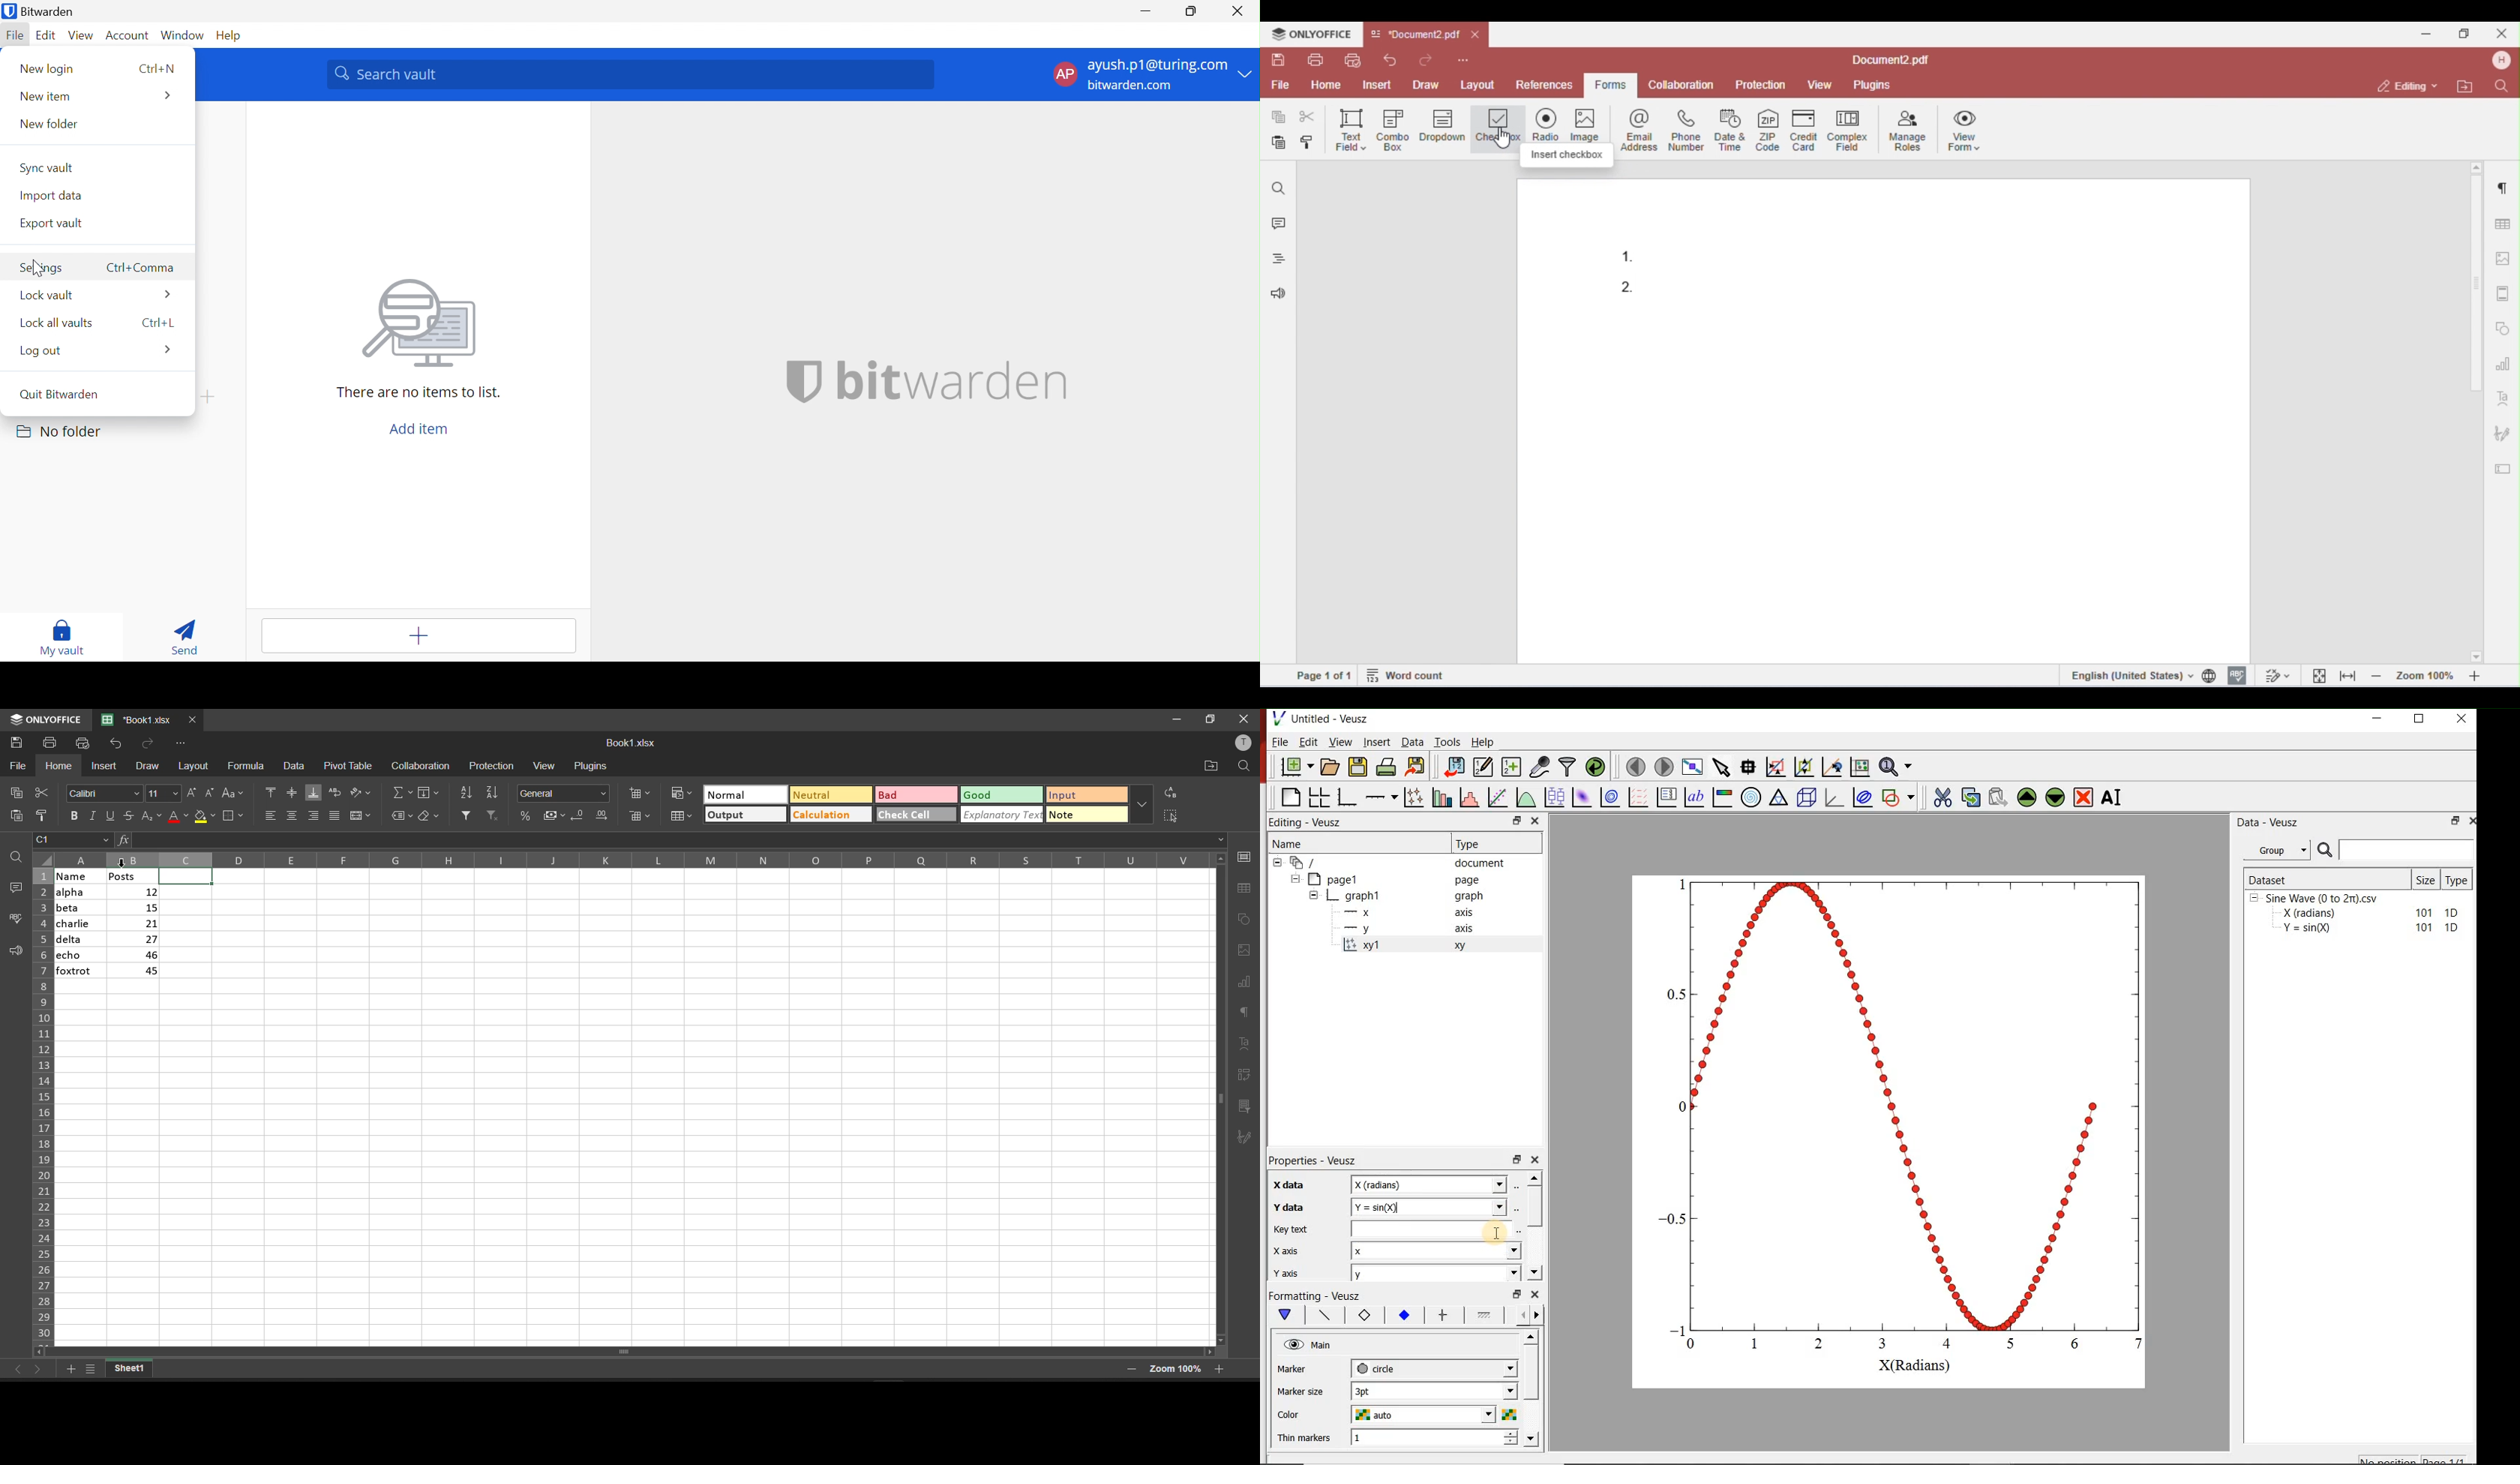 Image resolution: width=2520 pixels, height=1484 pixels. What do you see at coordinates (247, 765) in the screenshot?
I see `formula` at bounding box center [247, 765].